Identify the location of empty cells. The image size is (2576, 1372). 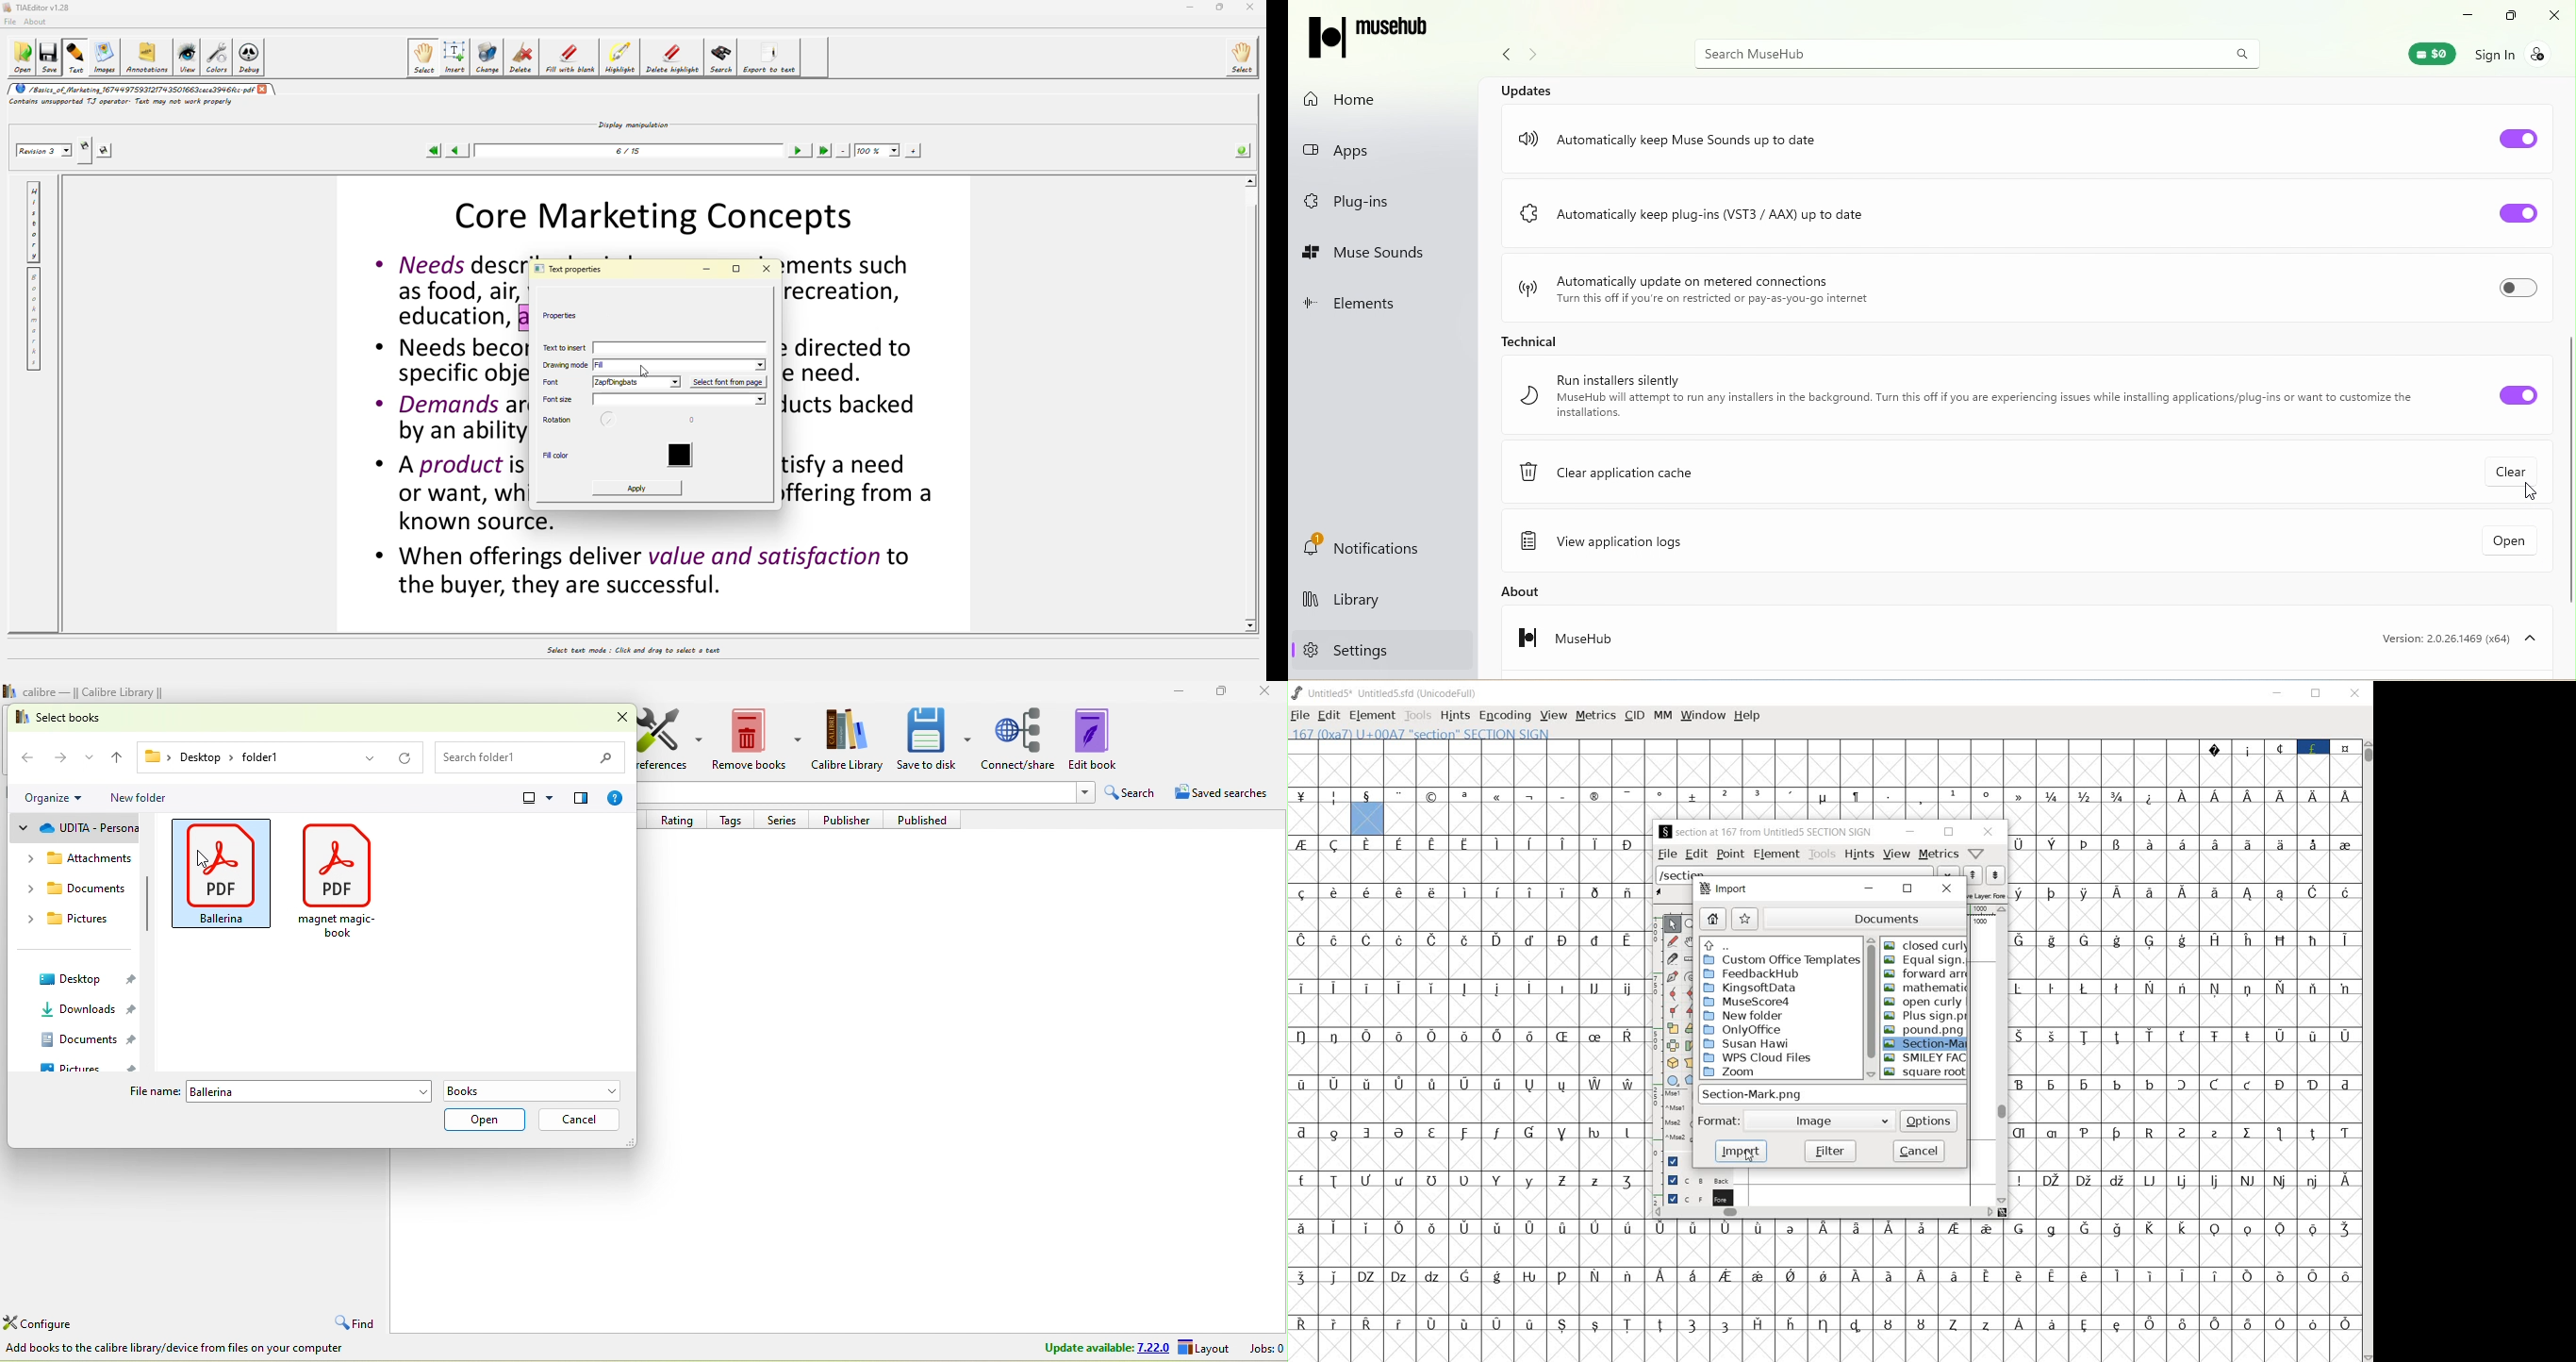
(2182, 868).